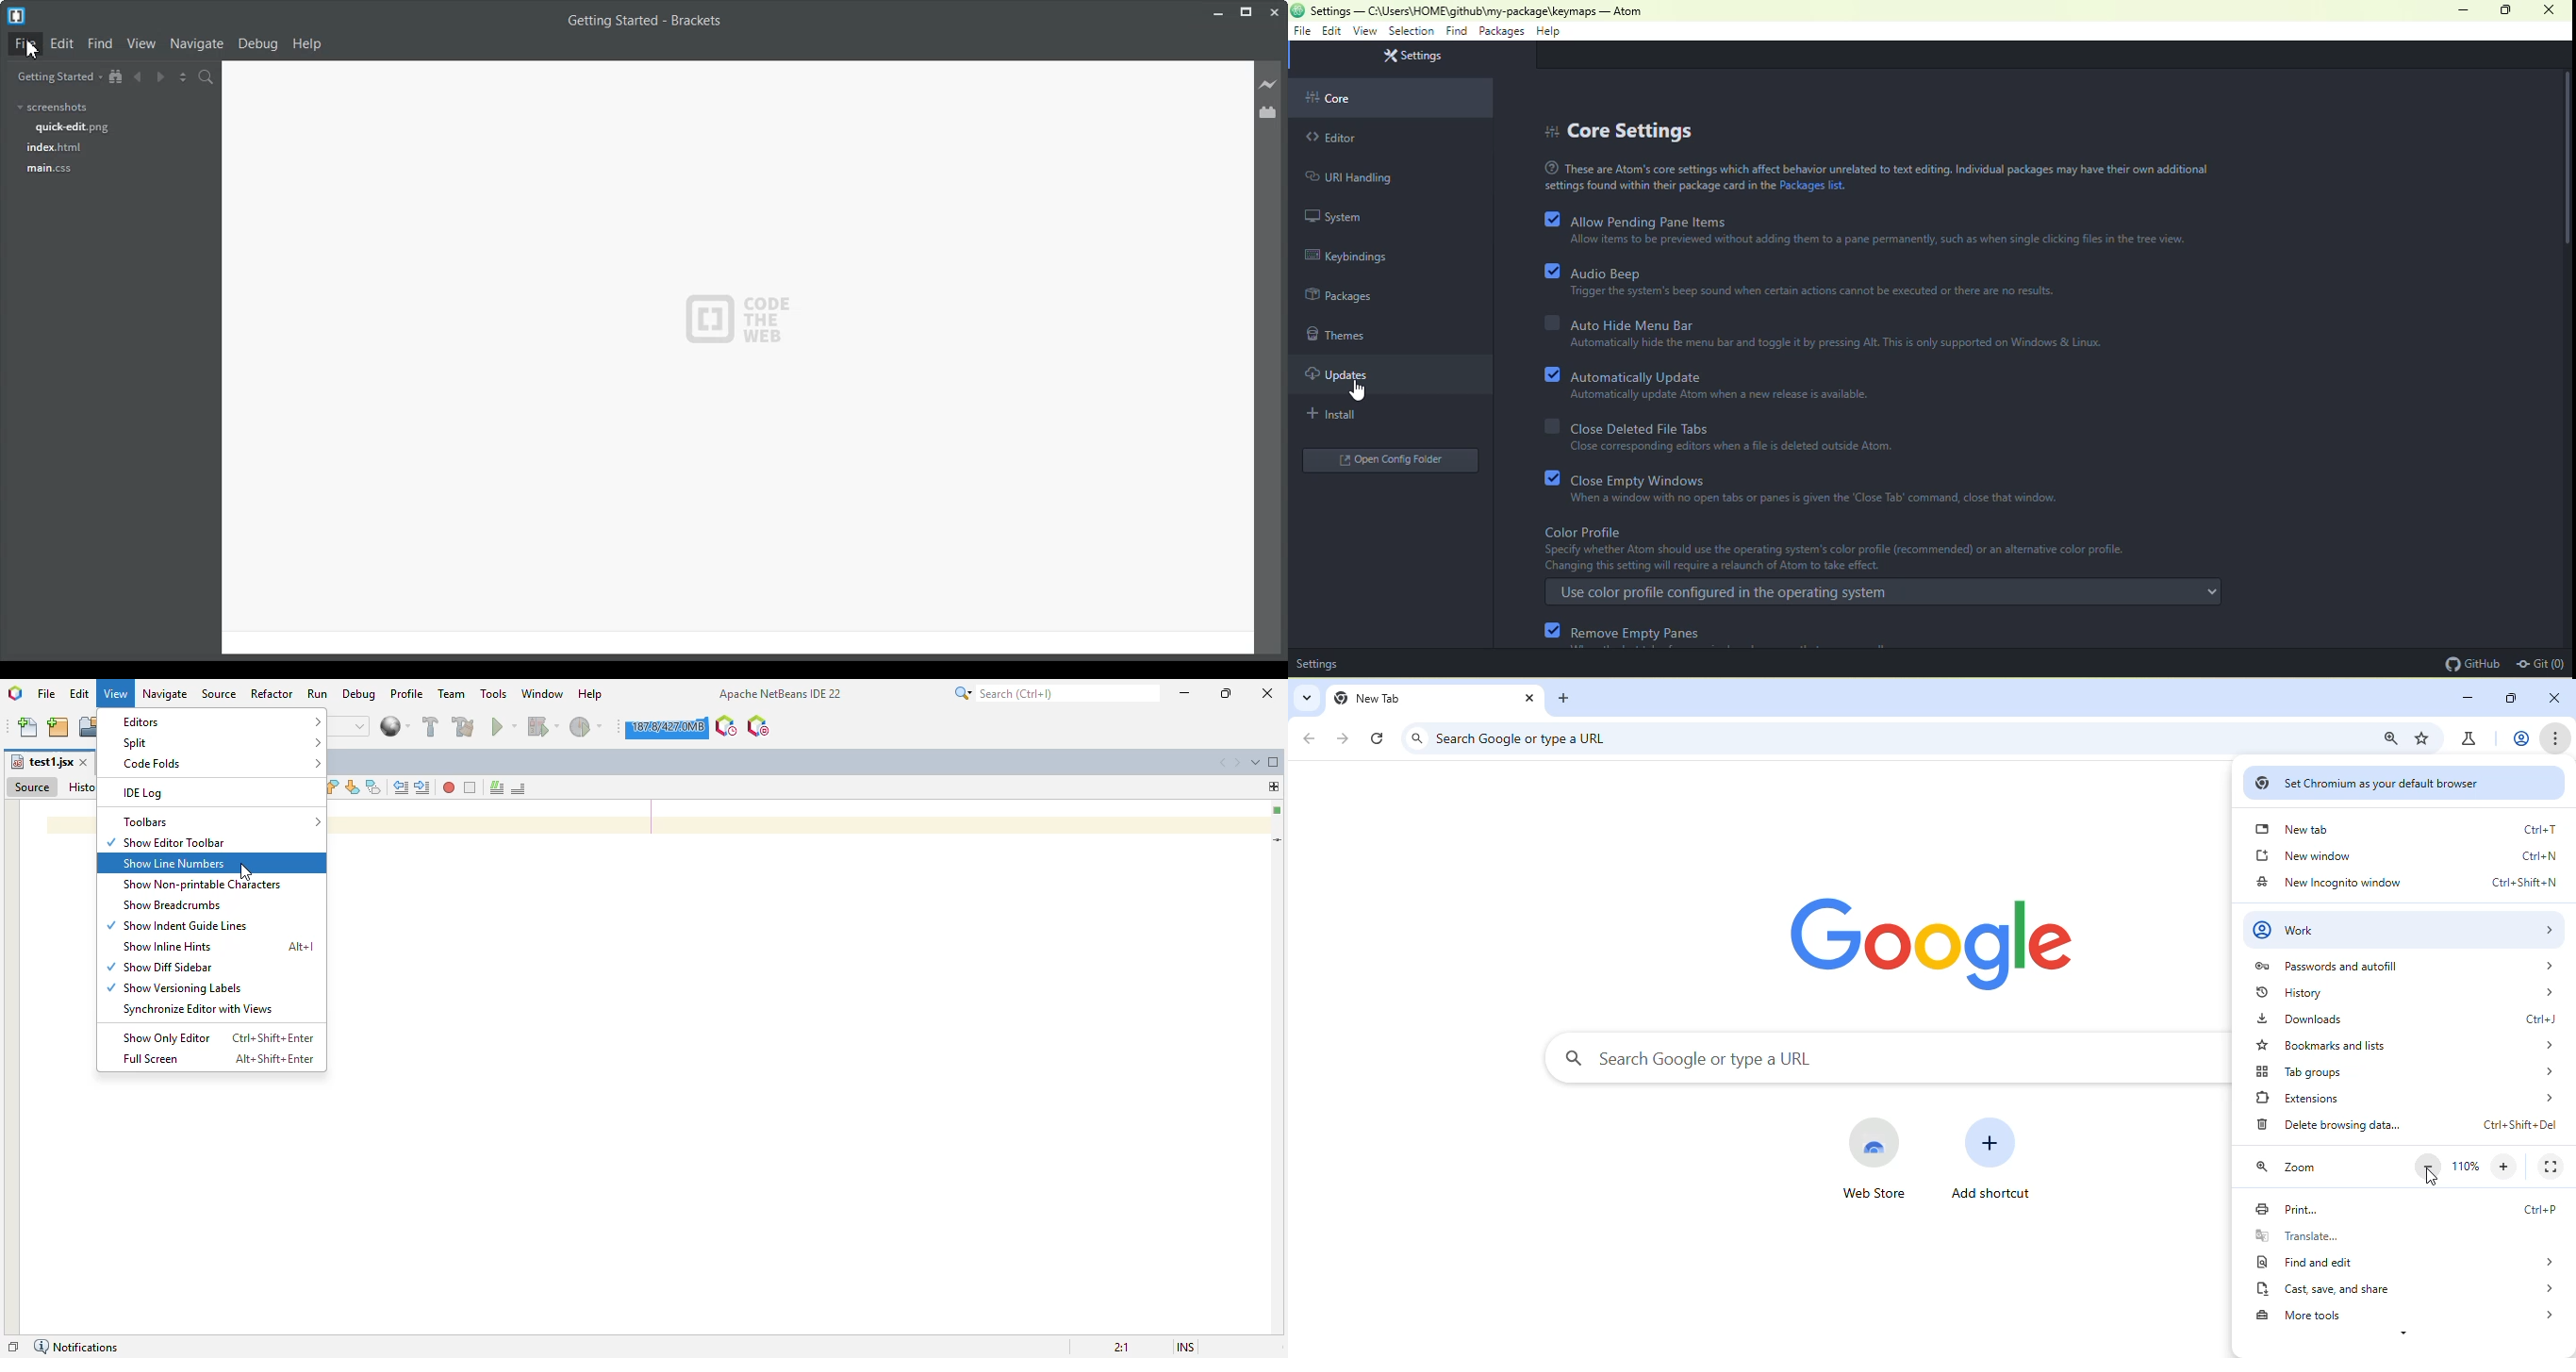 The height and width of the screenshot is (1372, 2576). Describe the element at coordinates (1331, 31) in the screenshot. I see `edit` at that location.